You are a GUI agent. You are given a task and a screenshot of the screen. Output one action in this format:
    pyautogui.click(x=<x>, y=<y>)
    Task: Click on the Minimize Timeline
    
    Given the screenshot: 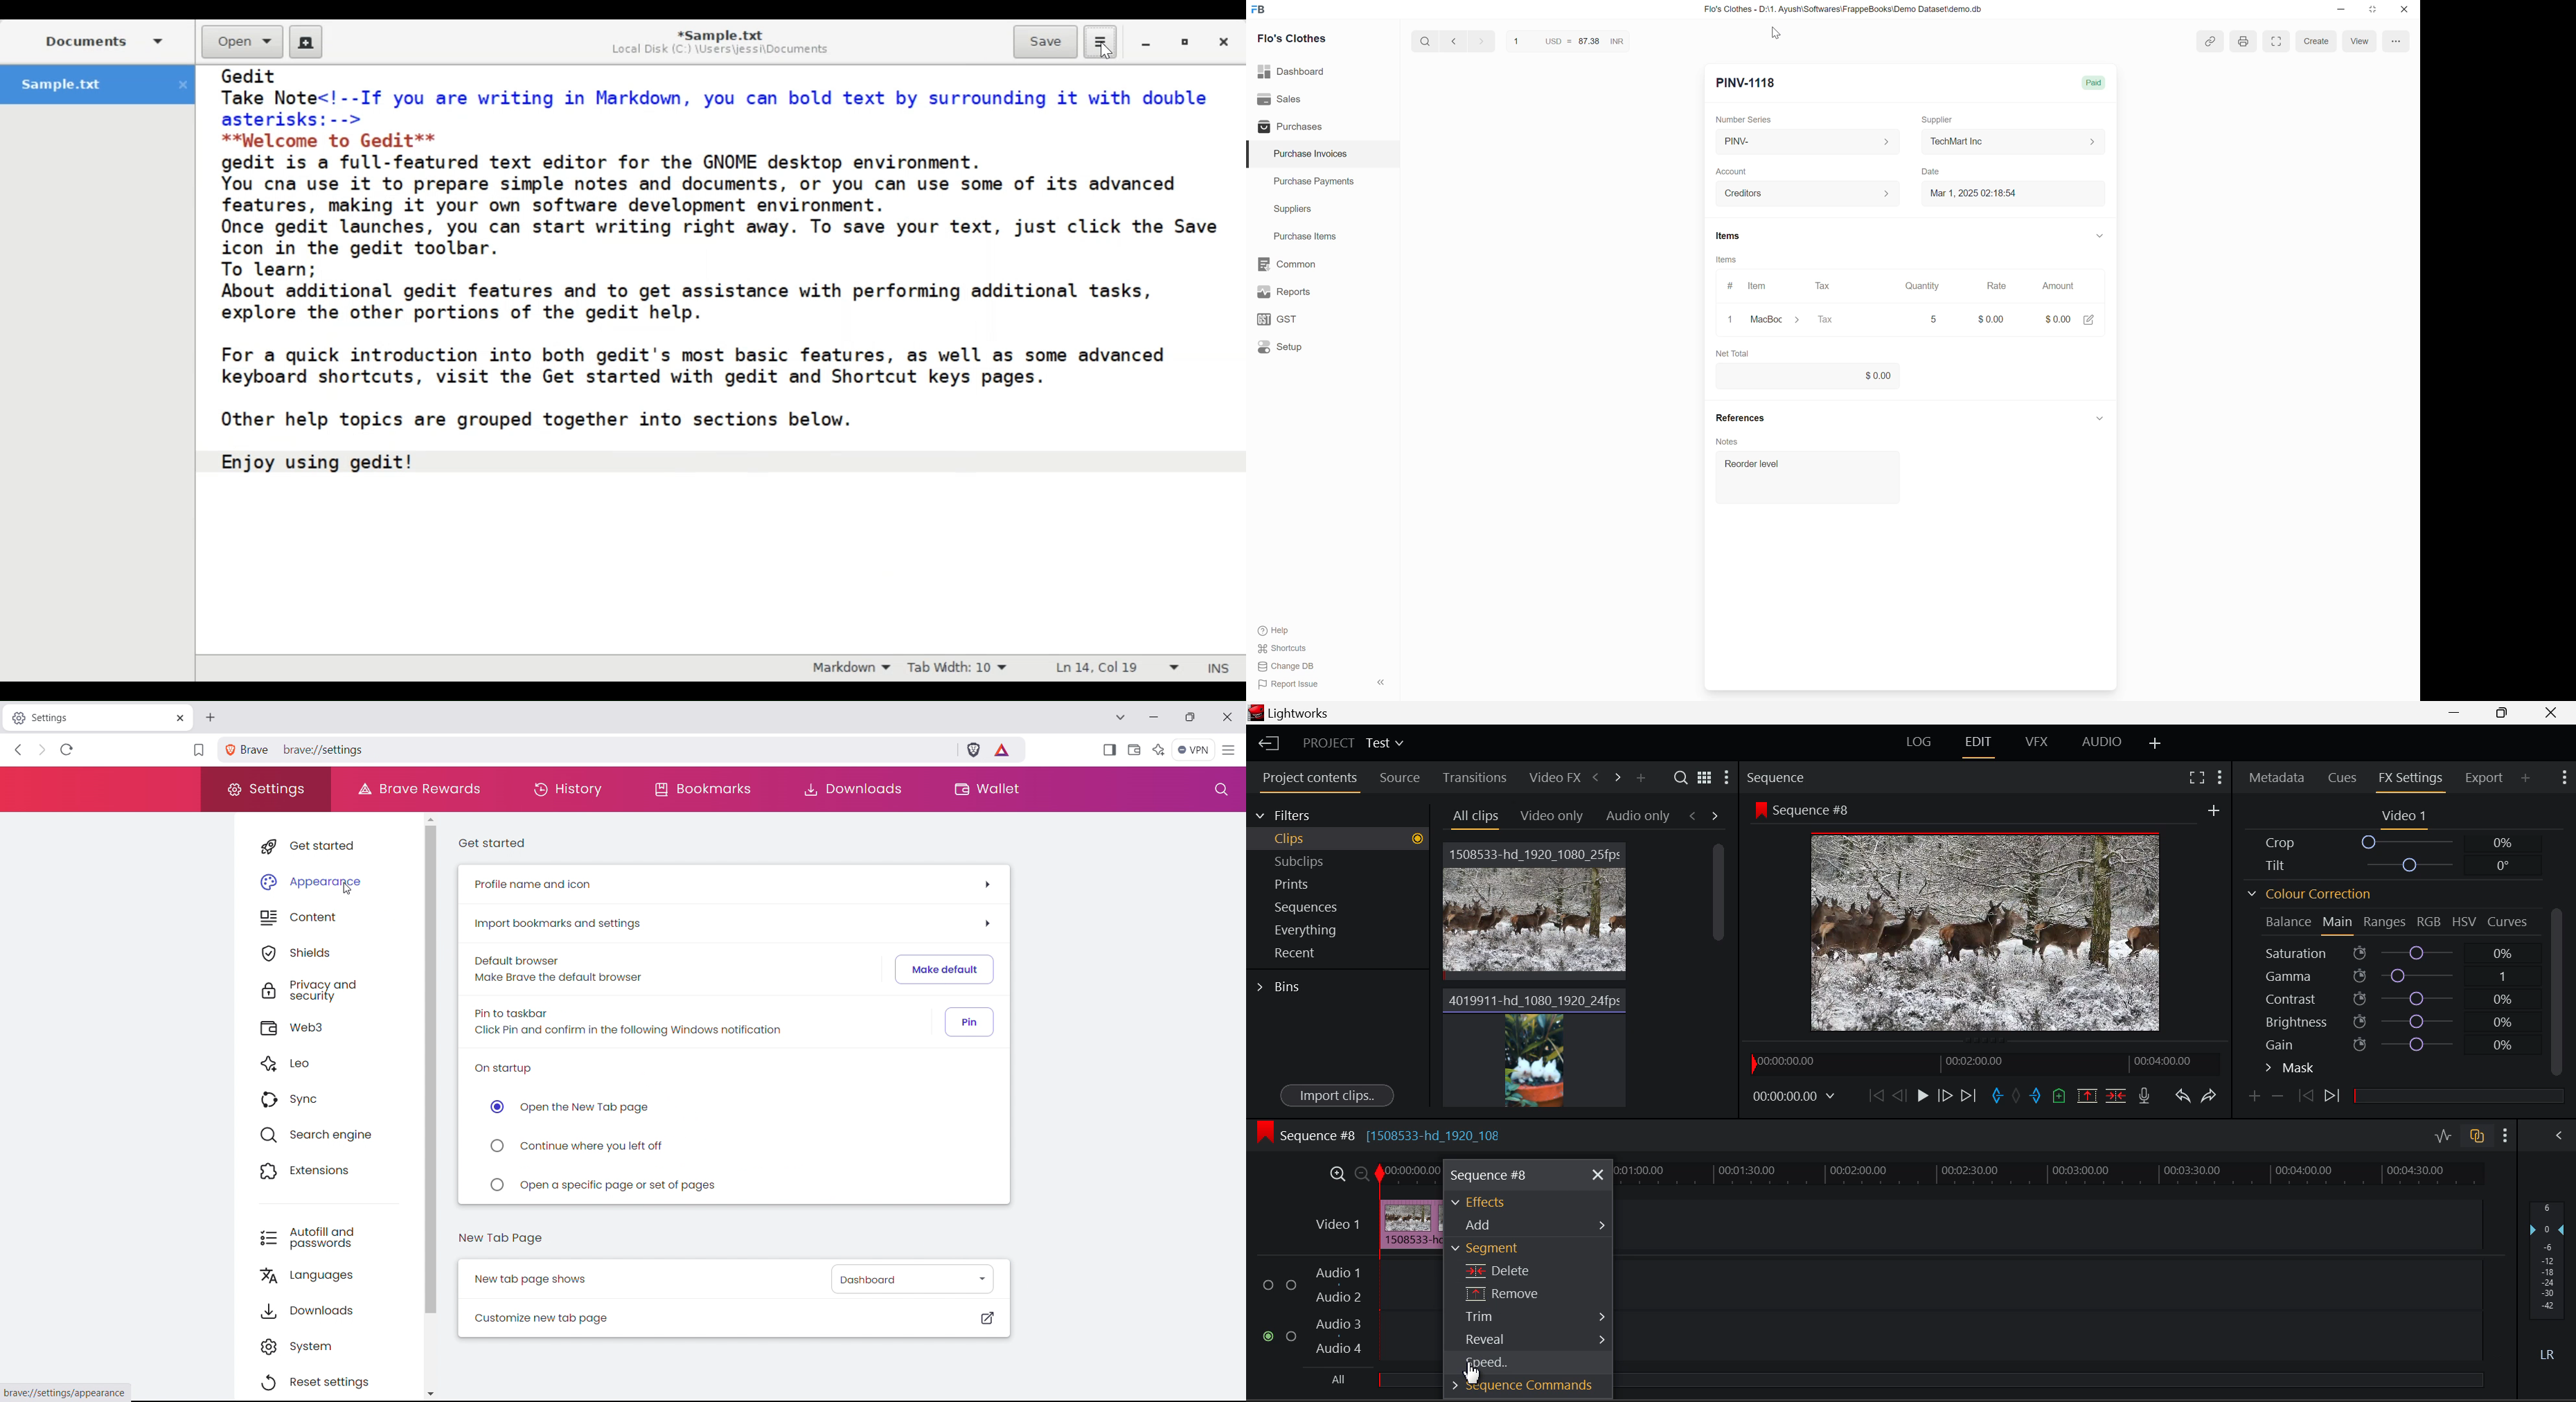 What is the action you would take?
    pyautogui.click(x=1361, y=1173)
    